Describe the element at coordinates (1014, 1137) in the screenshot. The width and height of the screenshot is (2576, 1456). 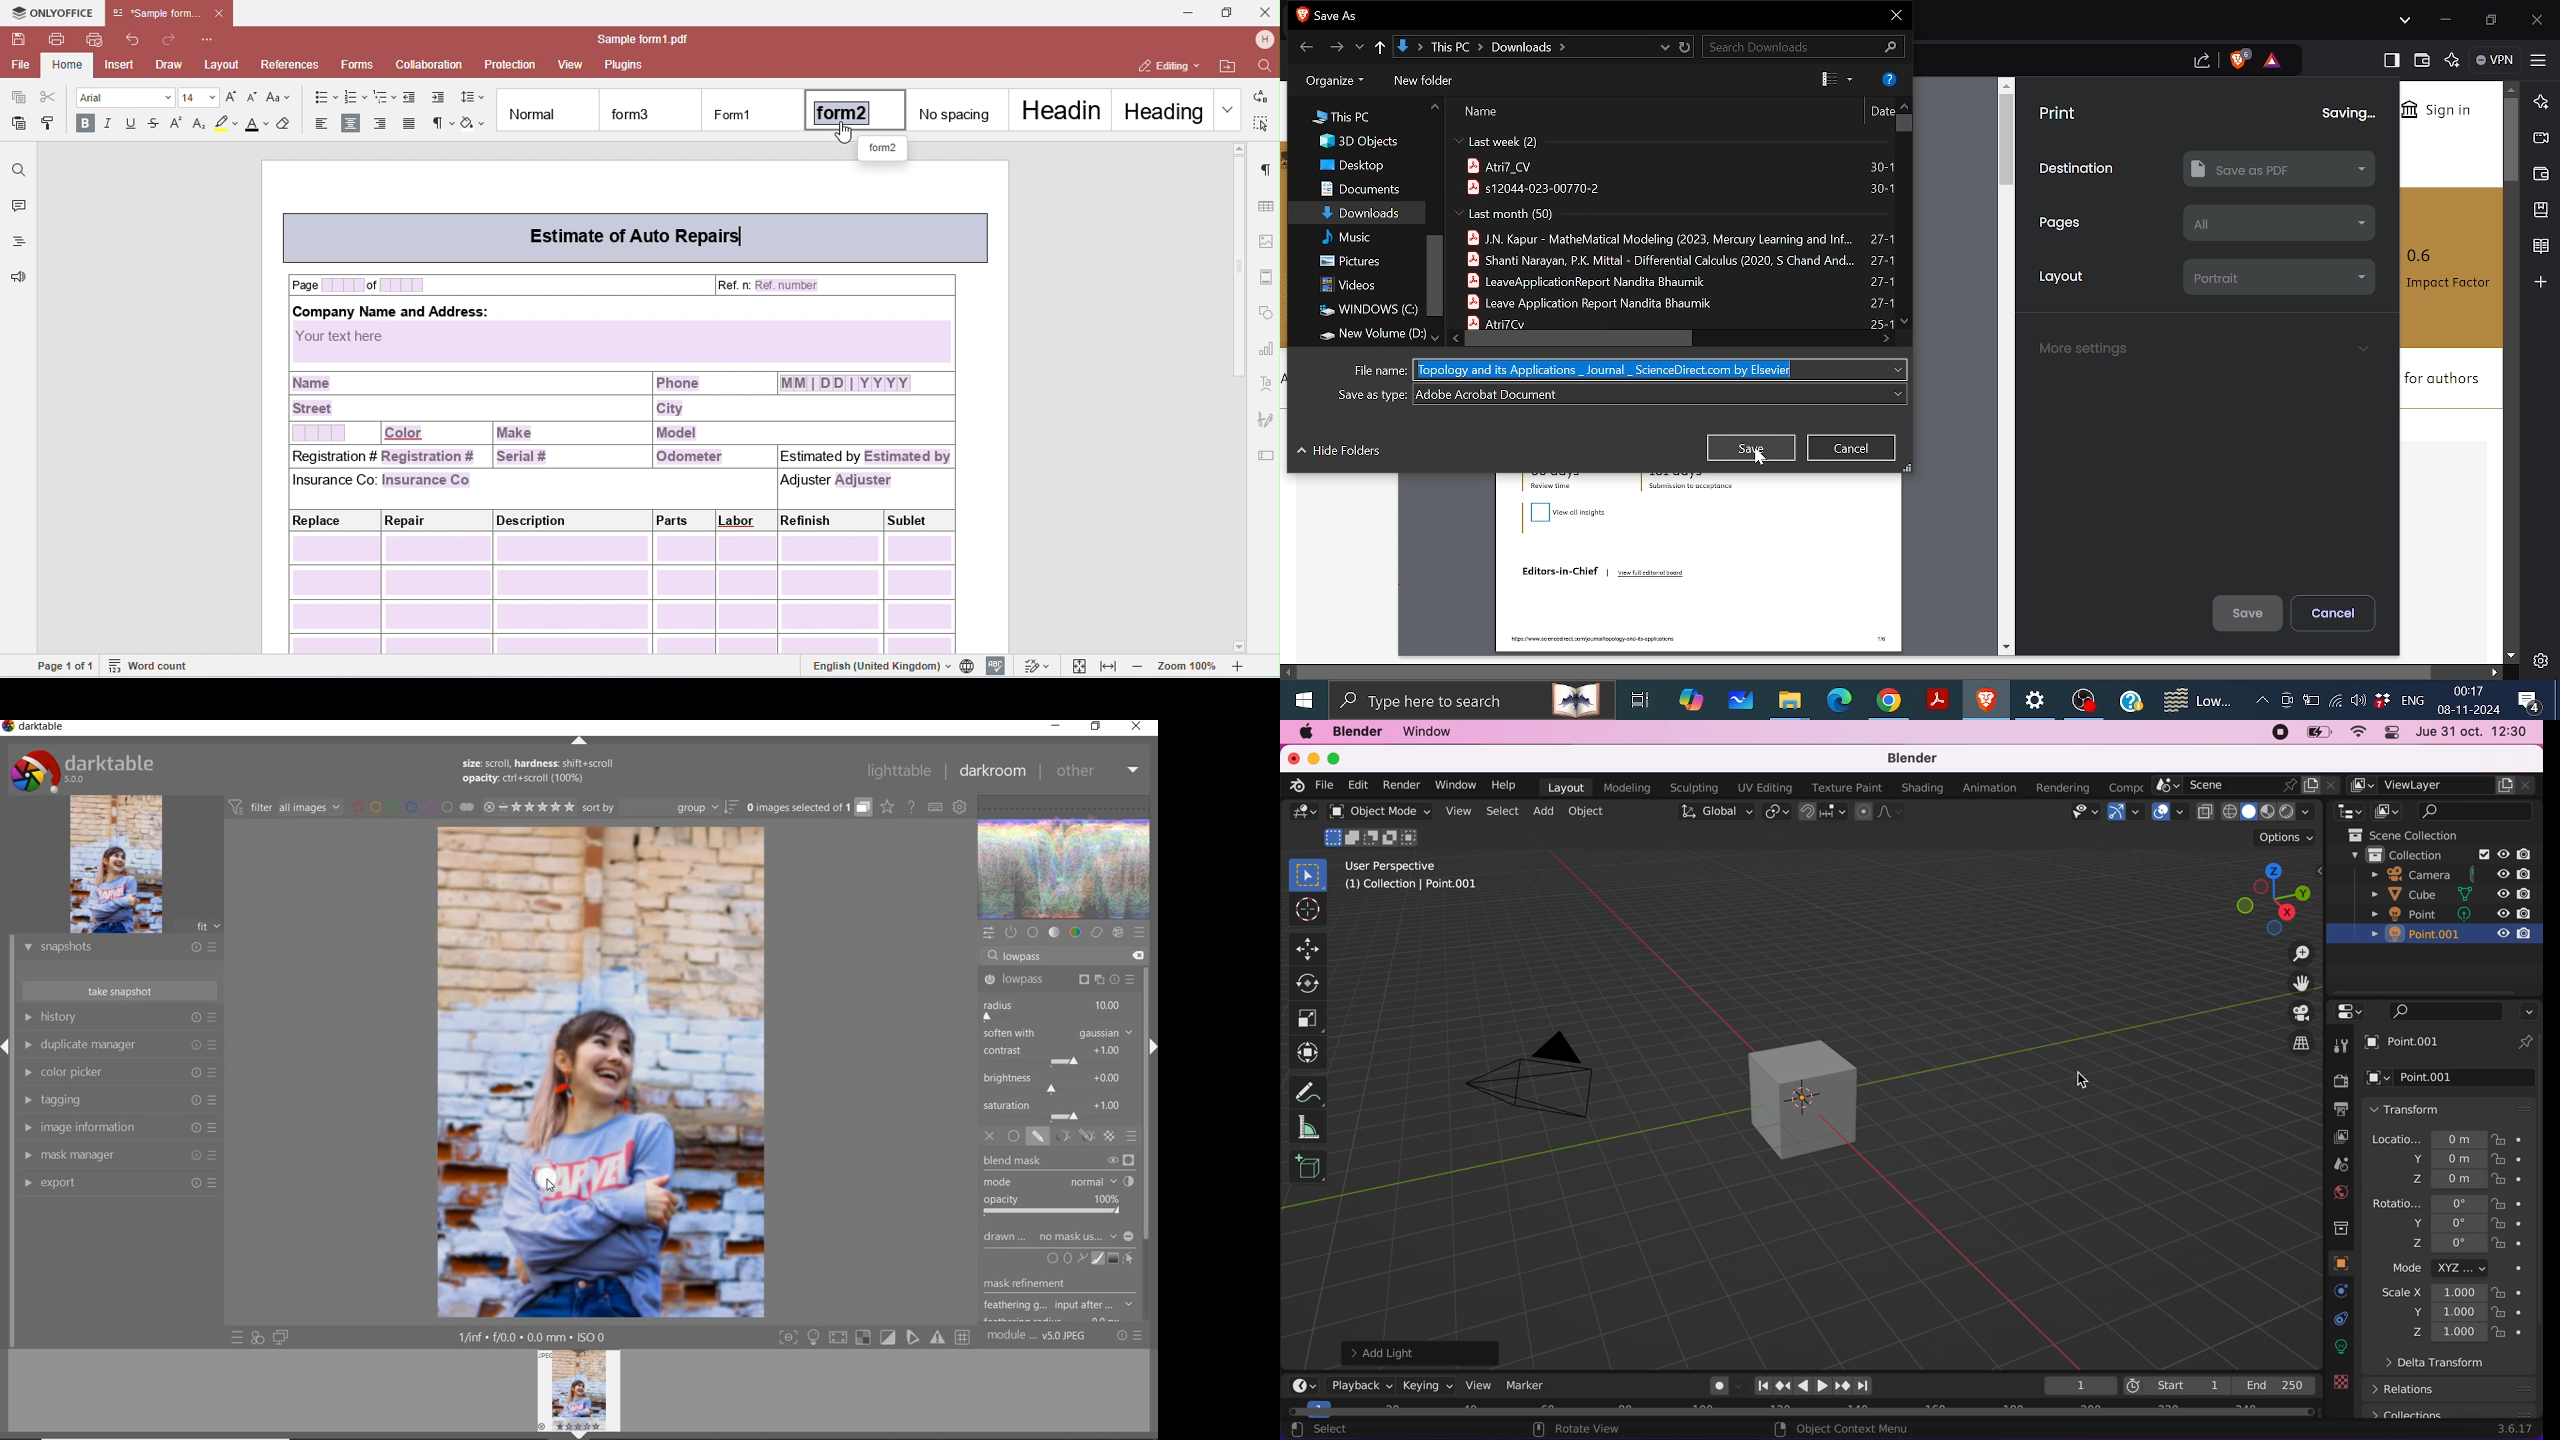
I see `uniformly` at that location.